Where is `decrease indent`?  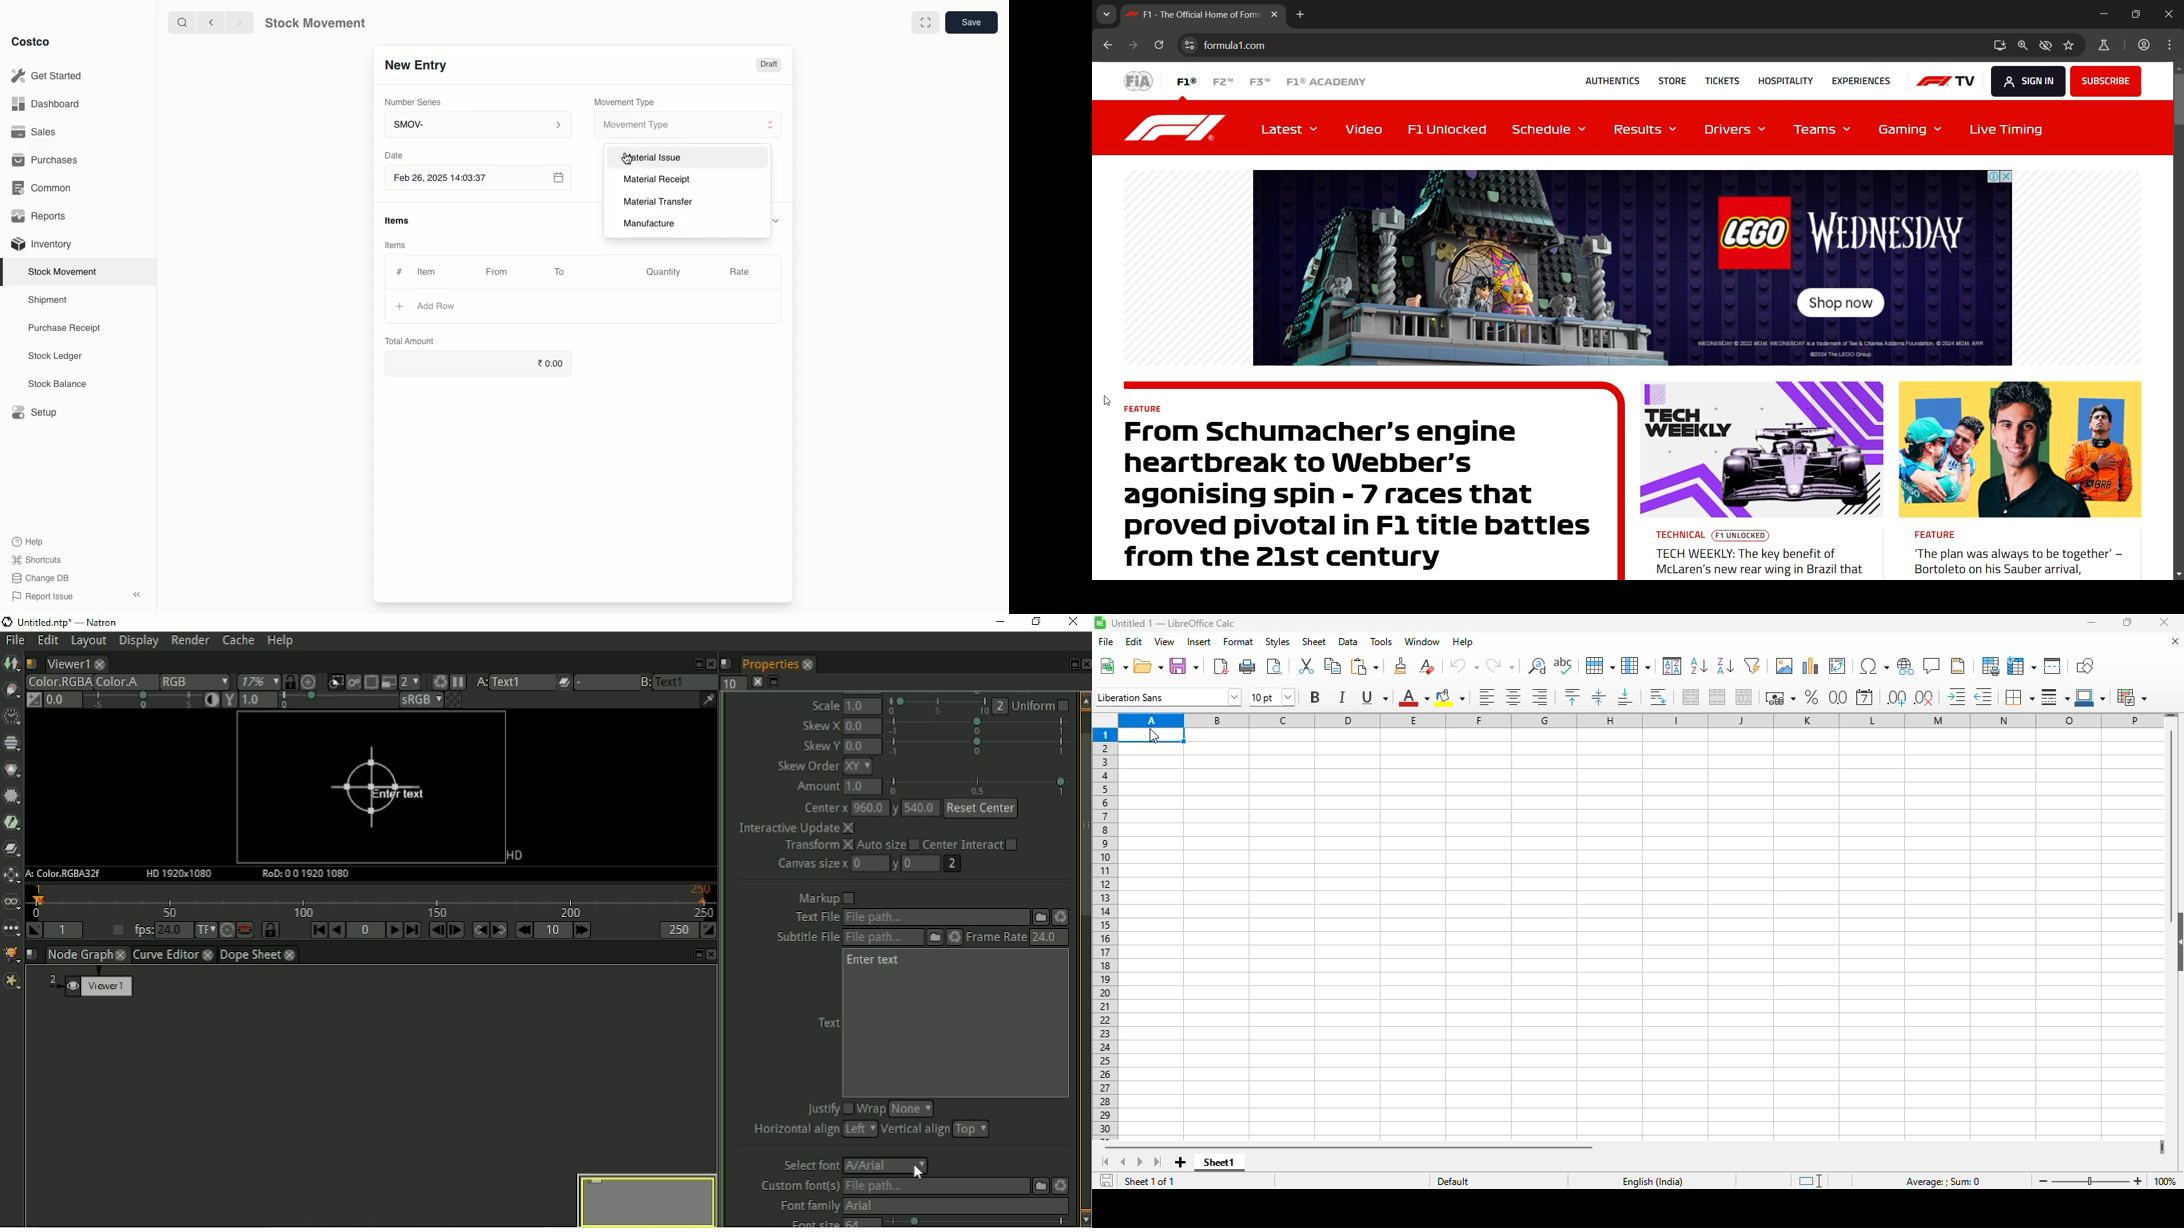
decrease indent is located at coordinates (1983, 697).